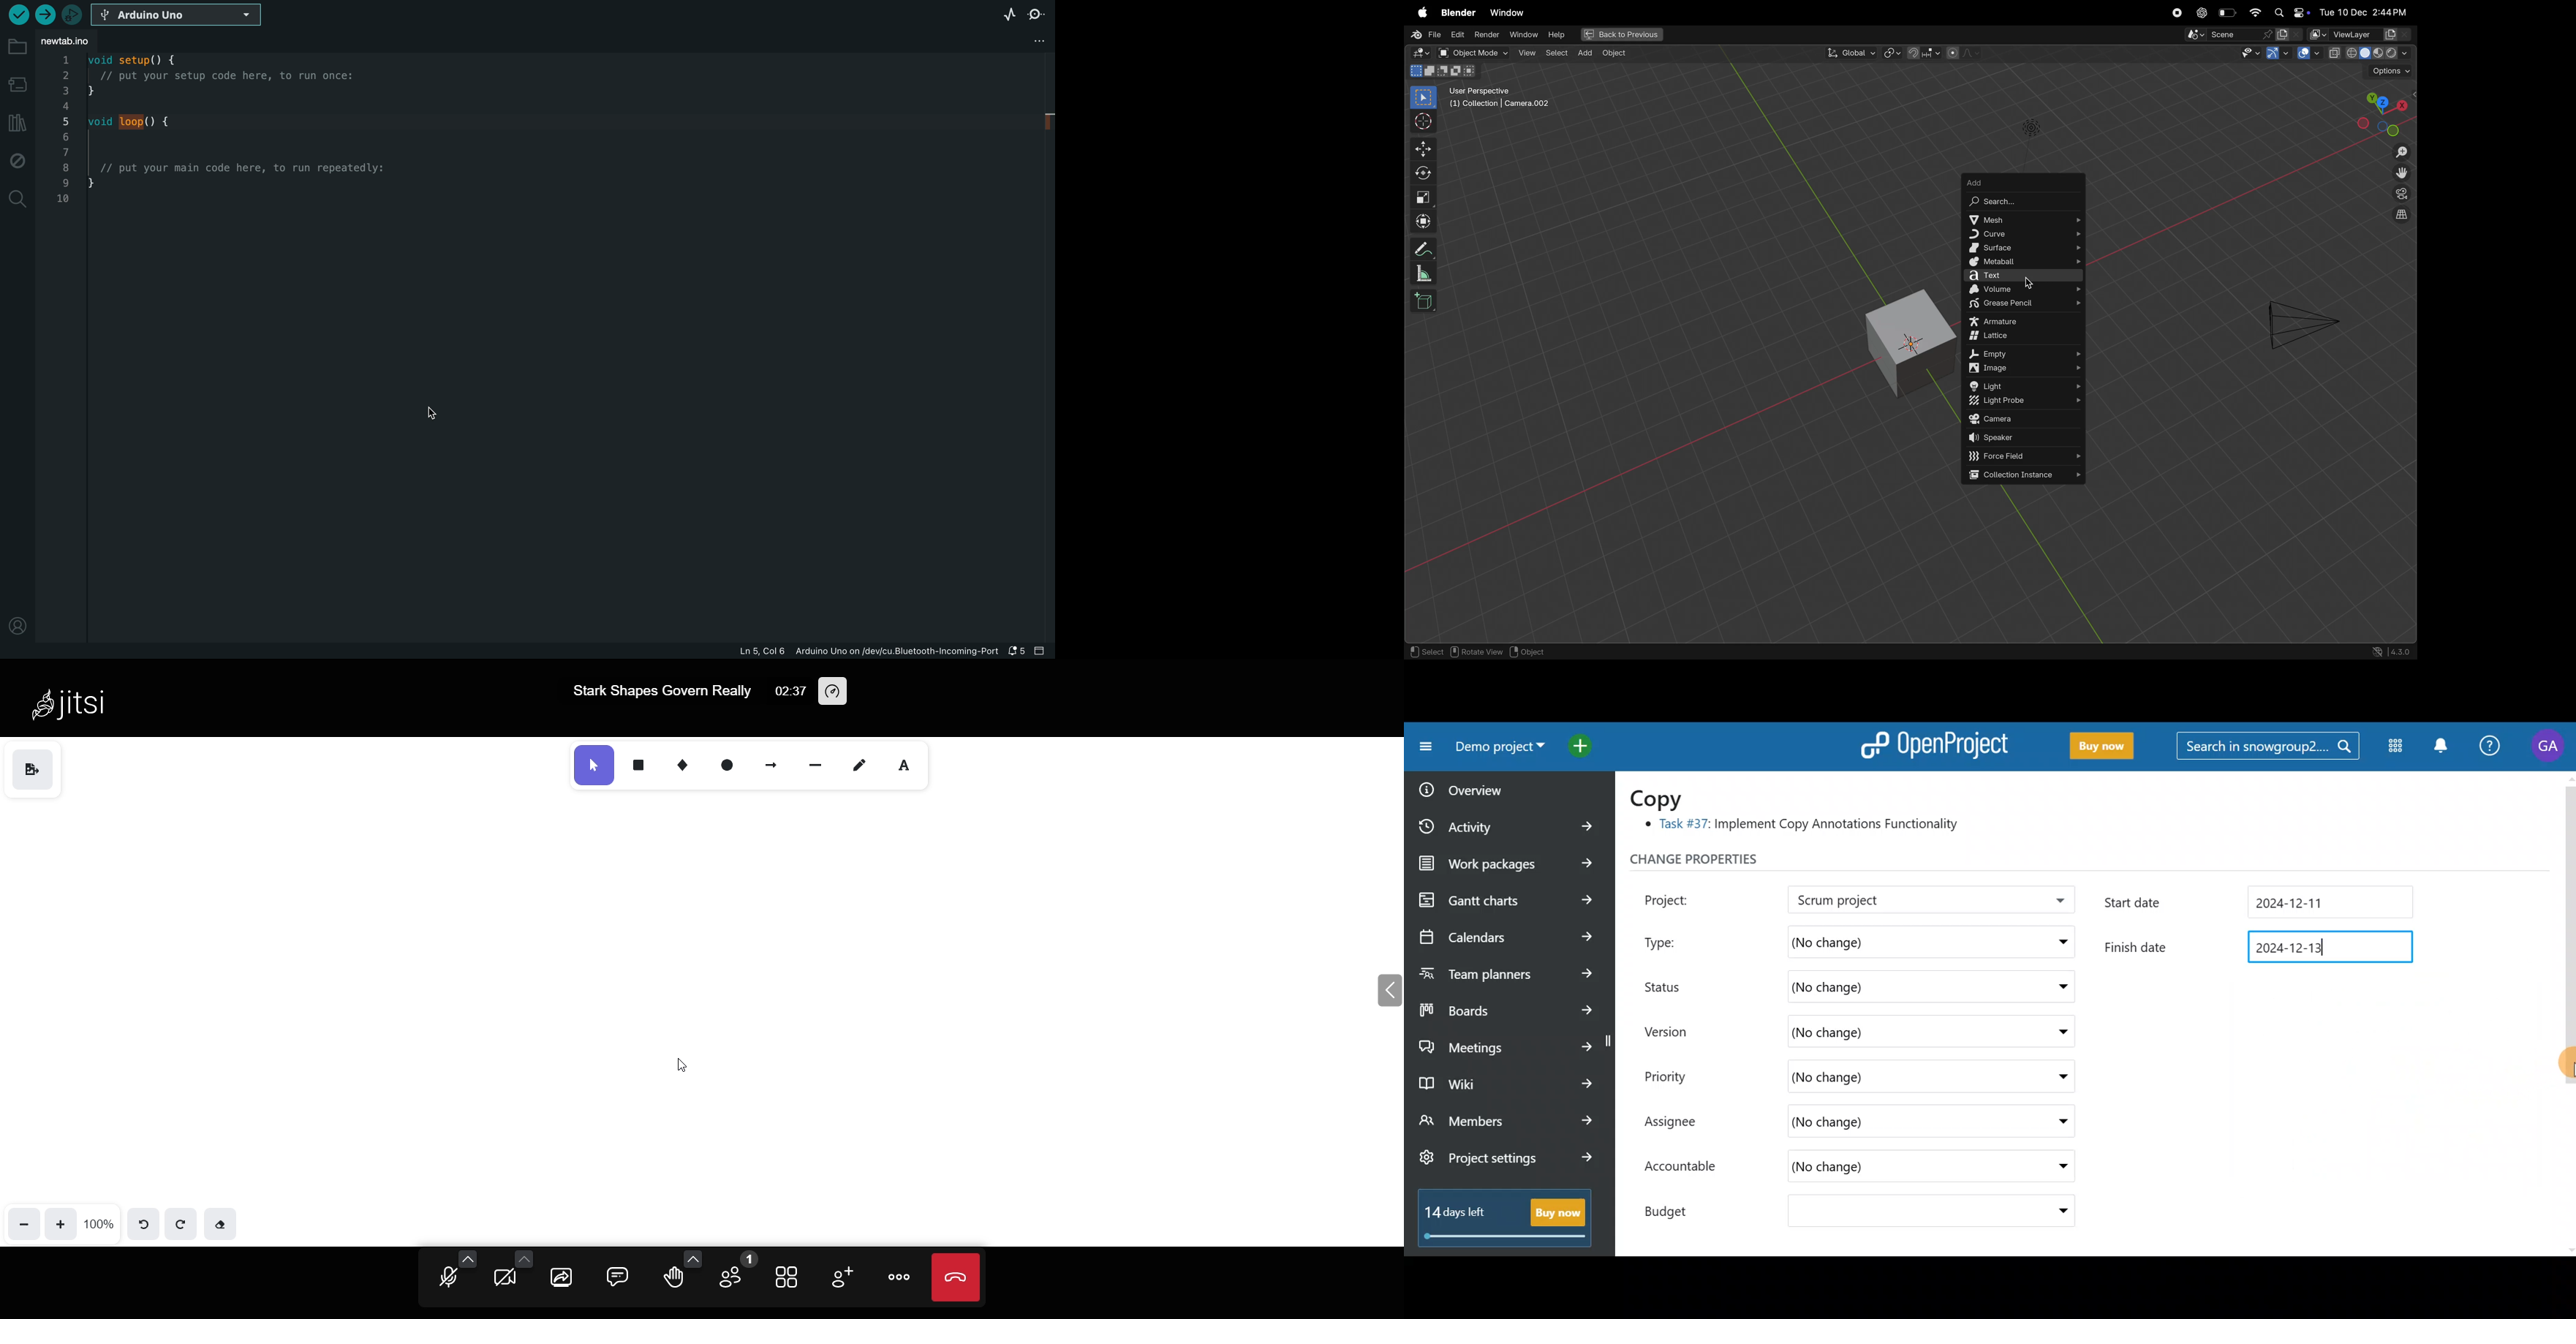 The width and height of the screenshot is (2576, 1344). Describe the element at coordinates (2330, 900) in the screenshot. I see `2024-12-11` at that location.